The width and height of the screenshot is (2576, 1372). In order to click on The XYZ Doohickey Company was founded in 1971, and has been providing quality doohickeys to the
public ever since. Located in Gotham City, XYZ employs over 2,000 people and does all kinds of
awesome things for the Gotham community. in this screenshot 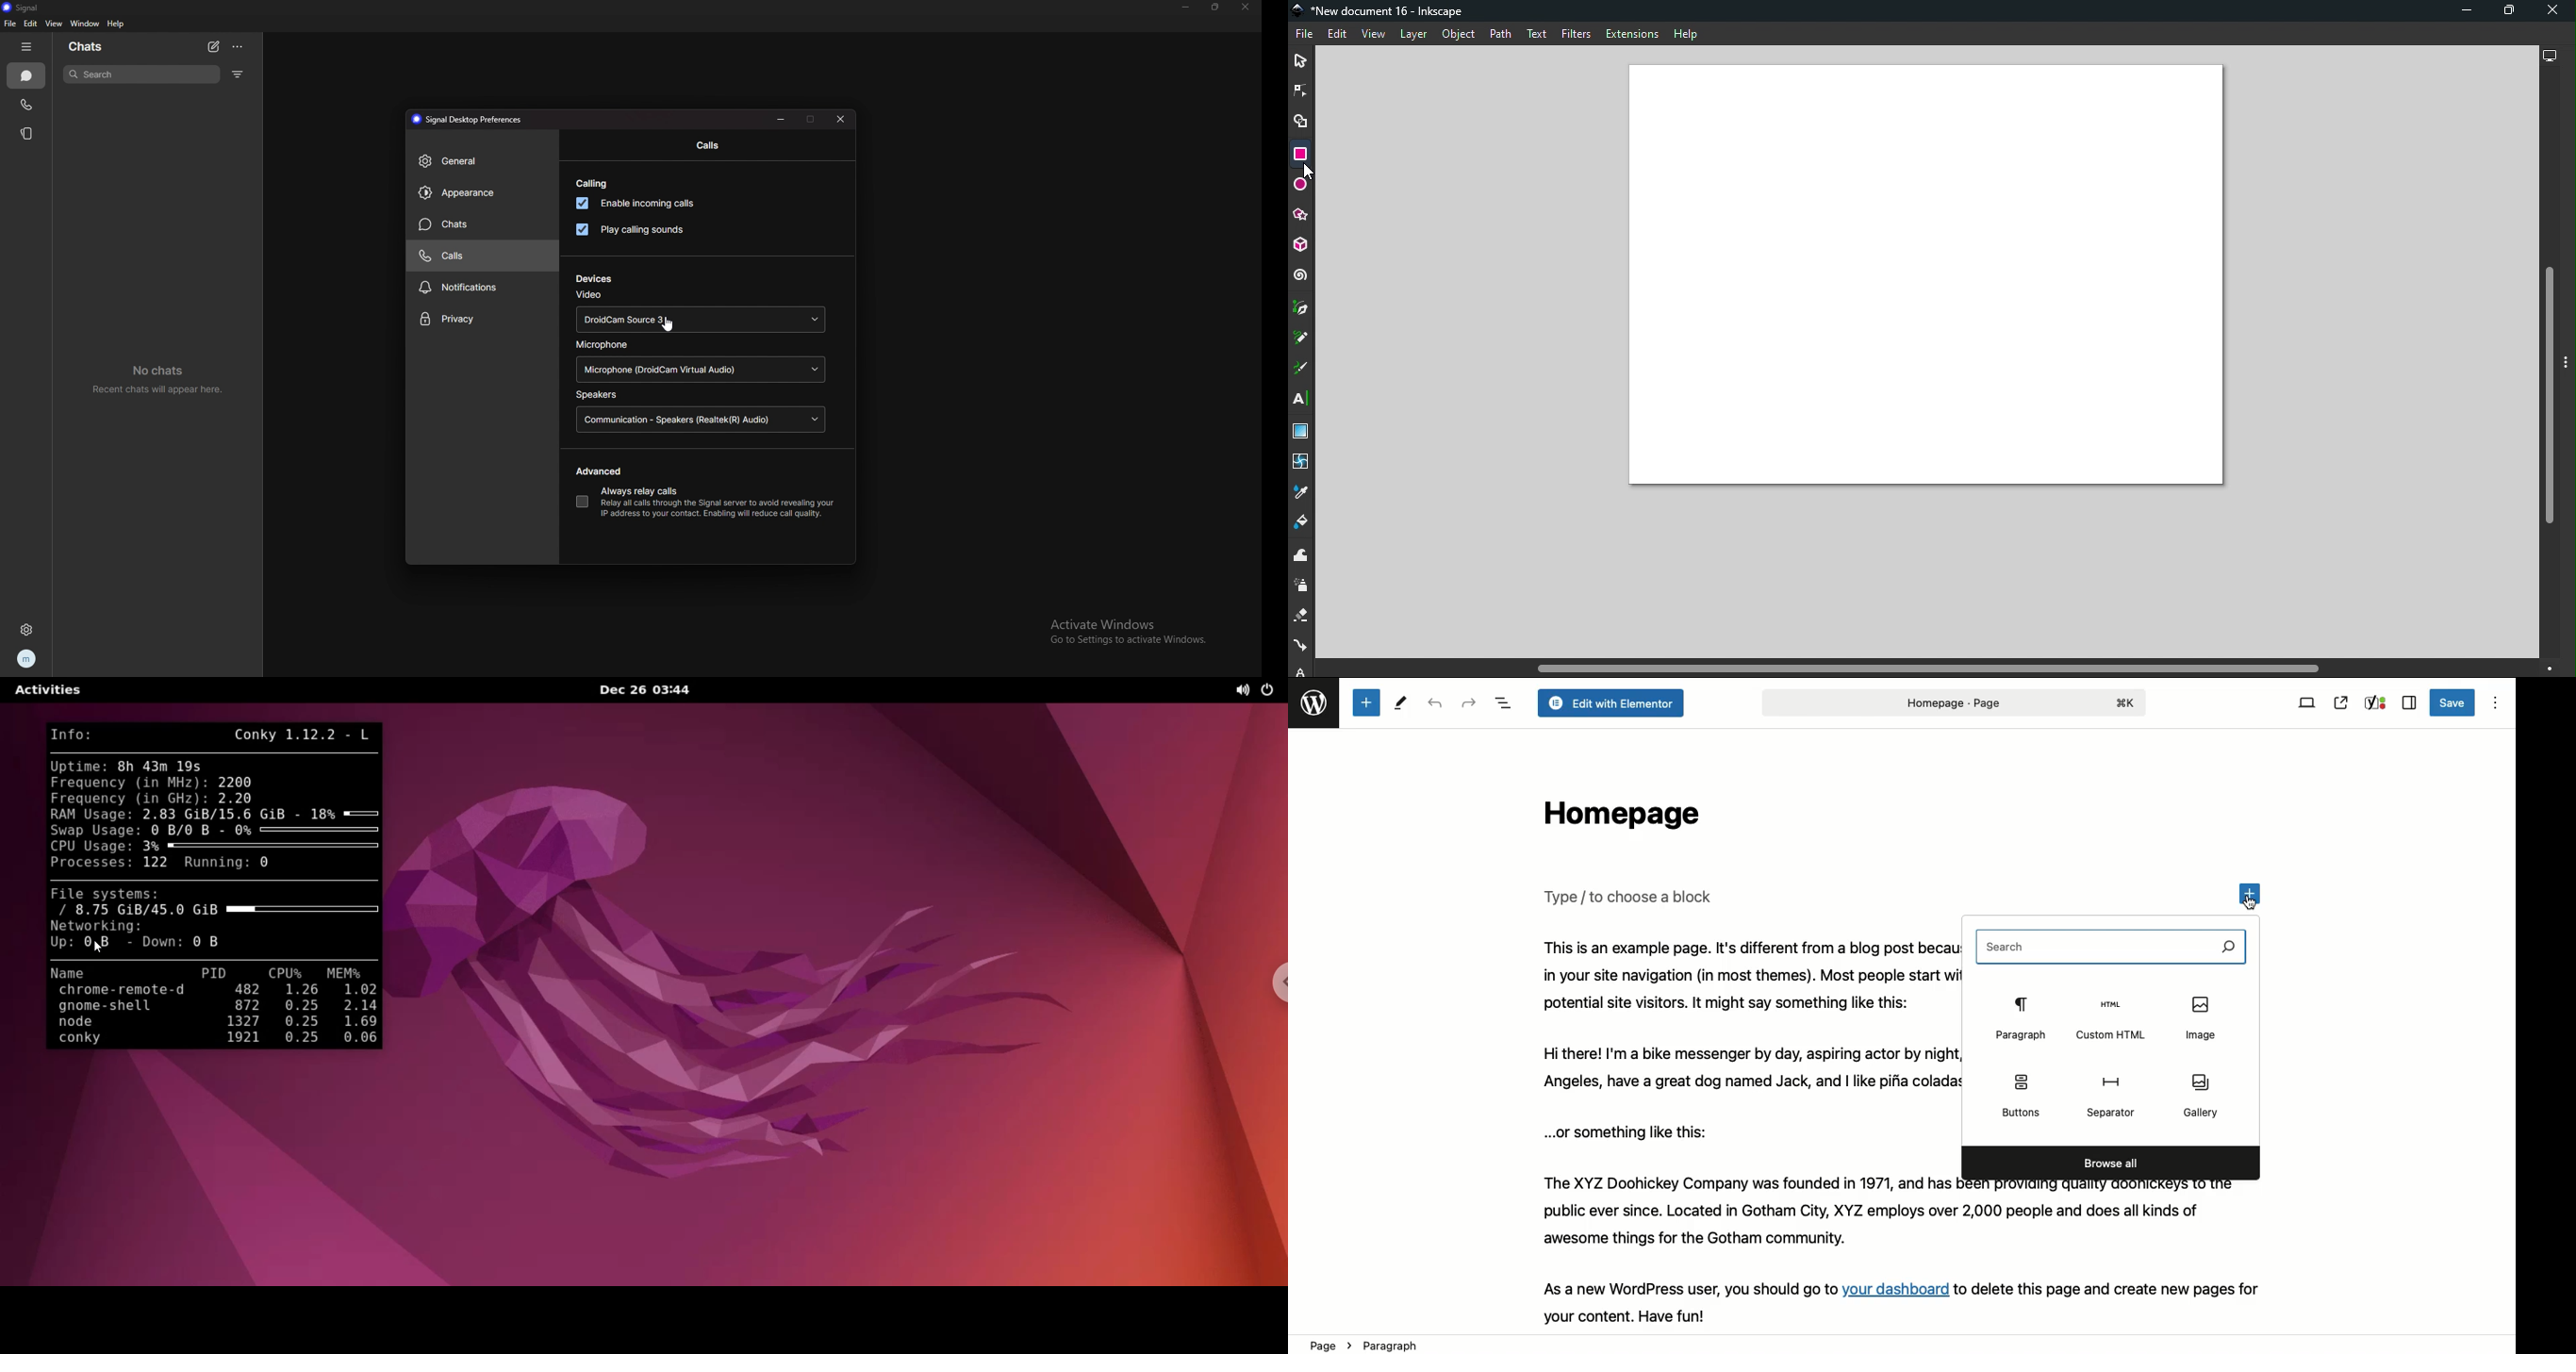, I will do `click(1903, 1217)`.